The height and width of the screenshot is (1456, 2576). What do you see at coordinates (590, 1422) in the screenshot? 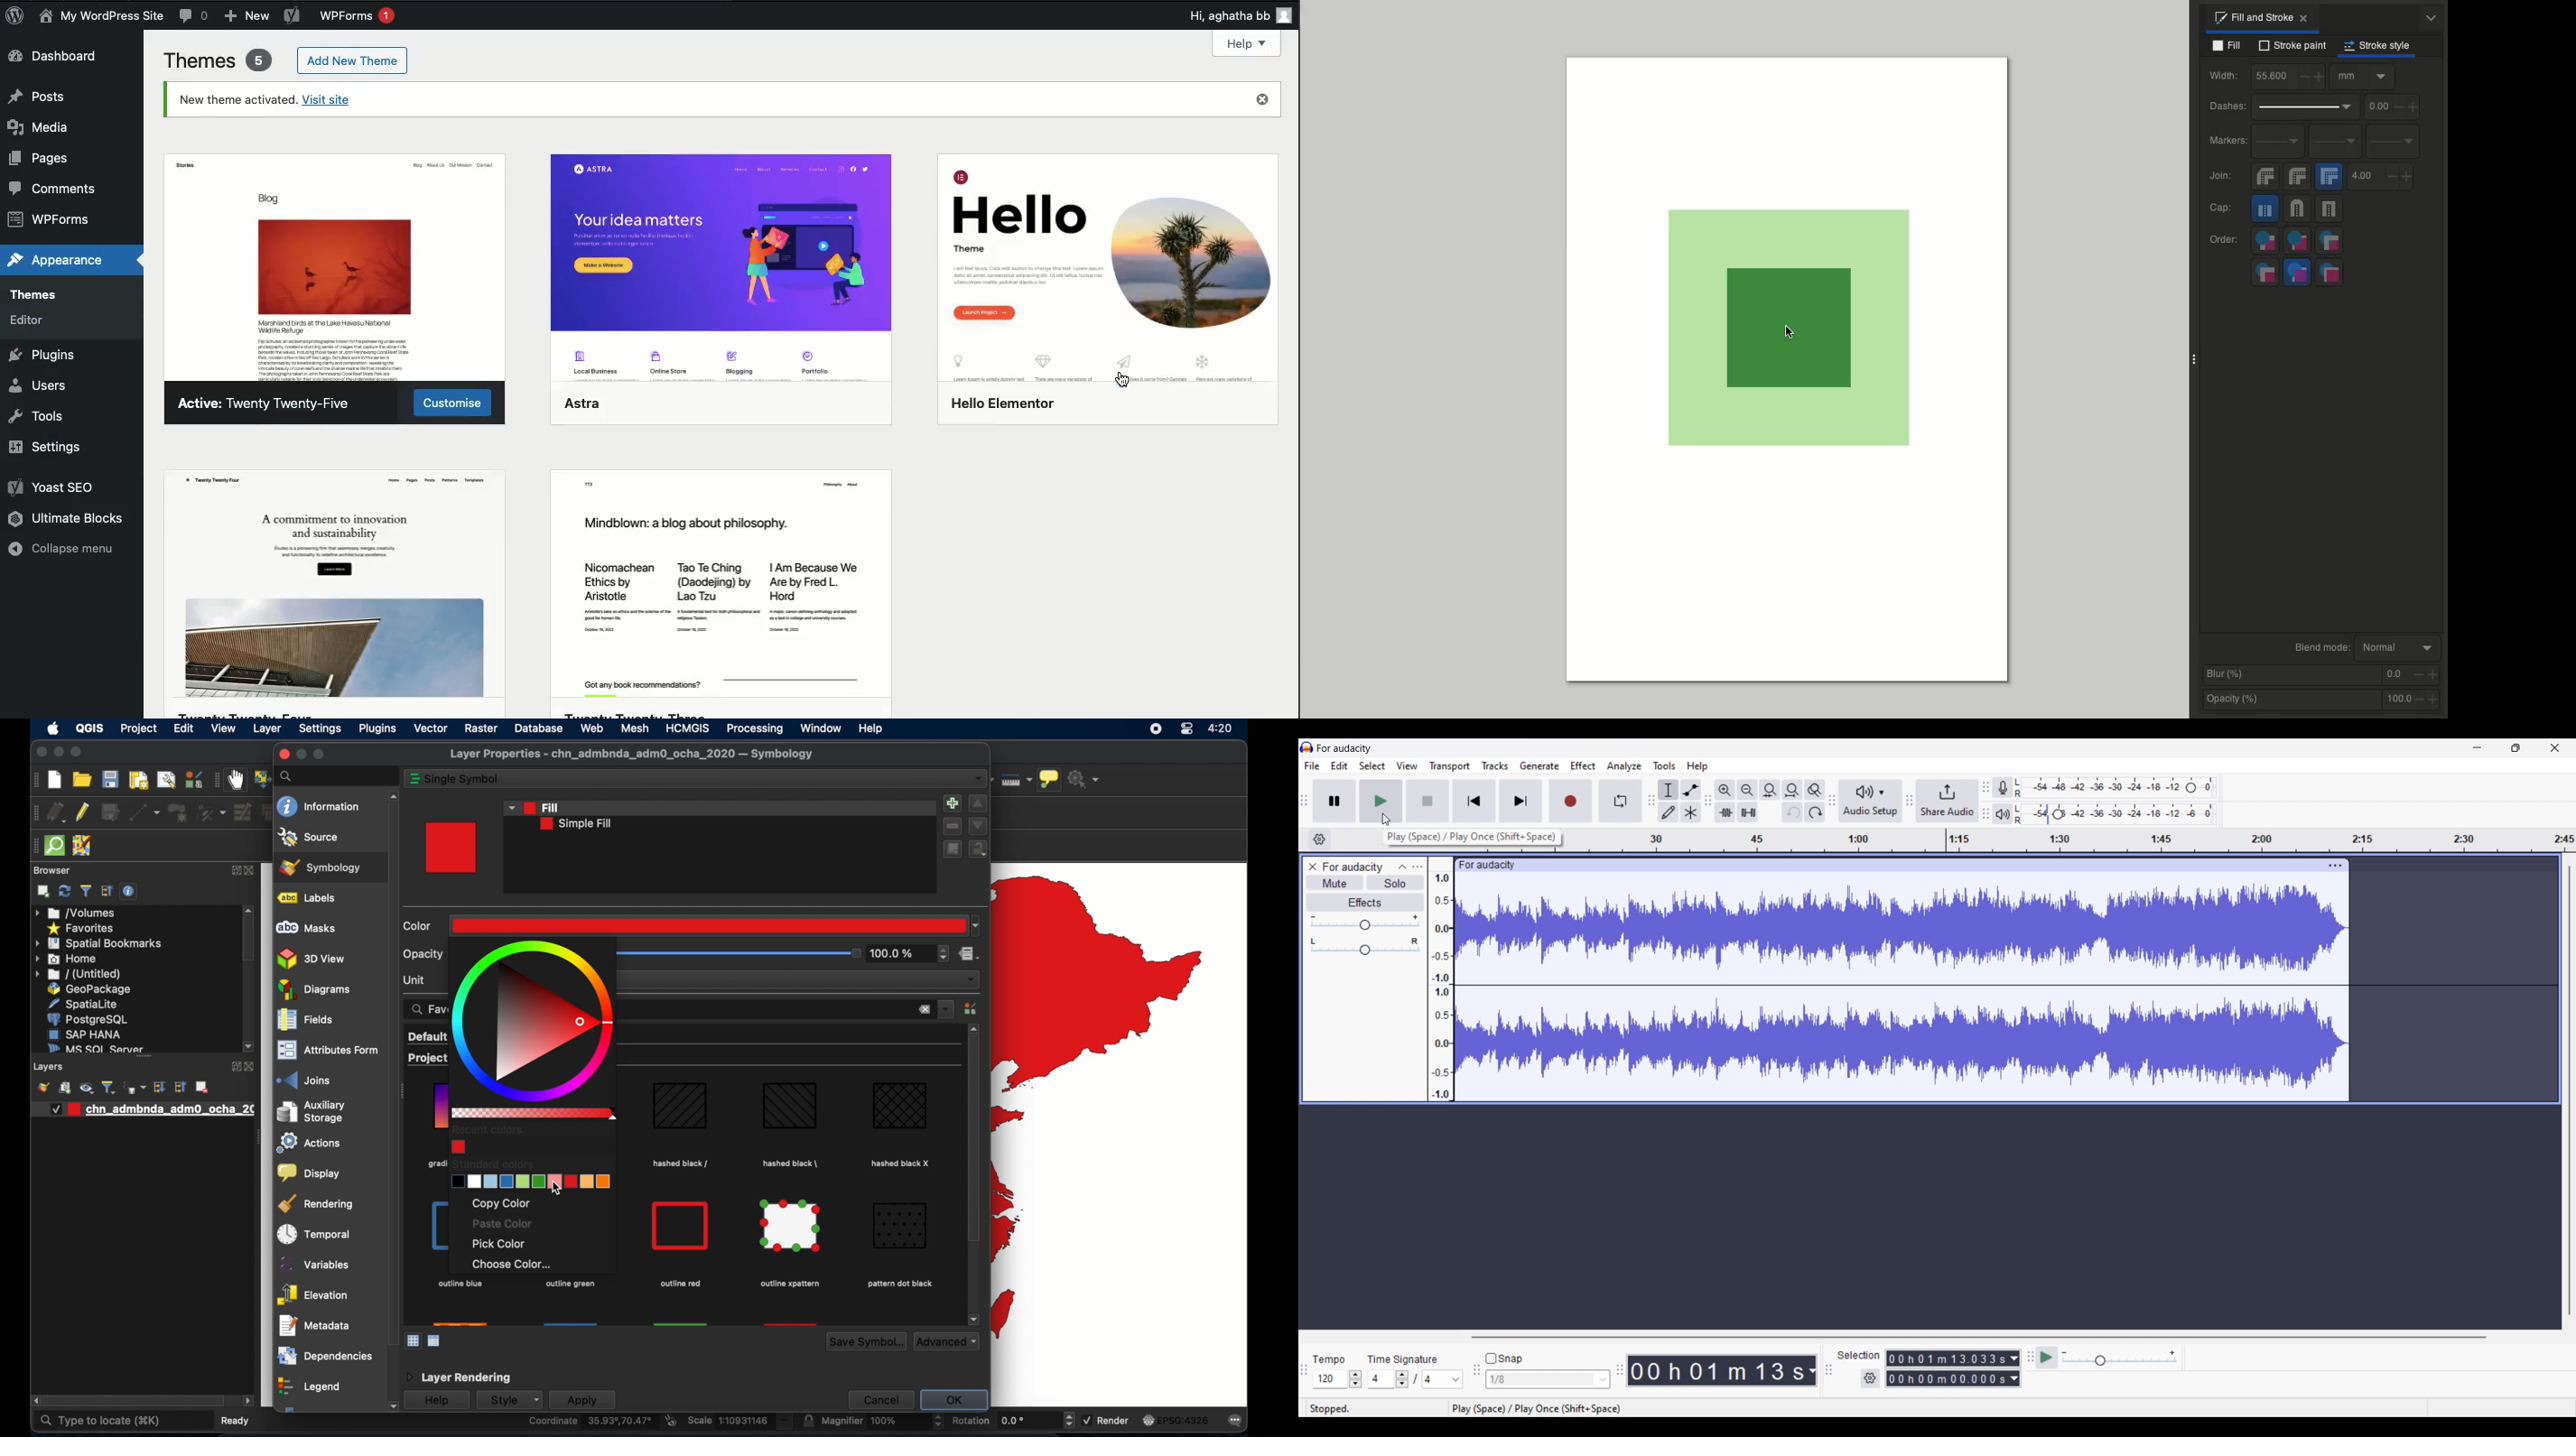
I see `Coordinate 35.93°,70.47°` at bounding box center [590, 1422].